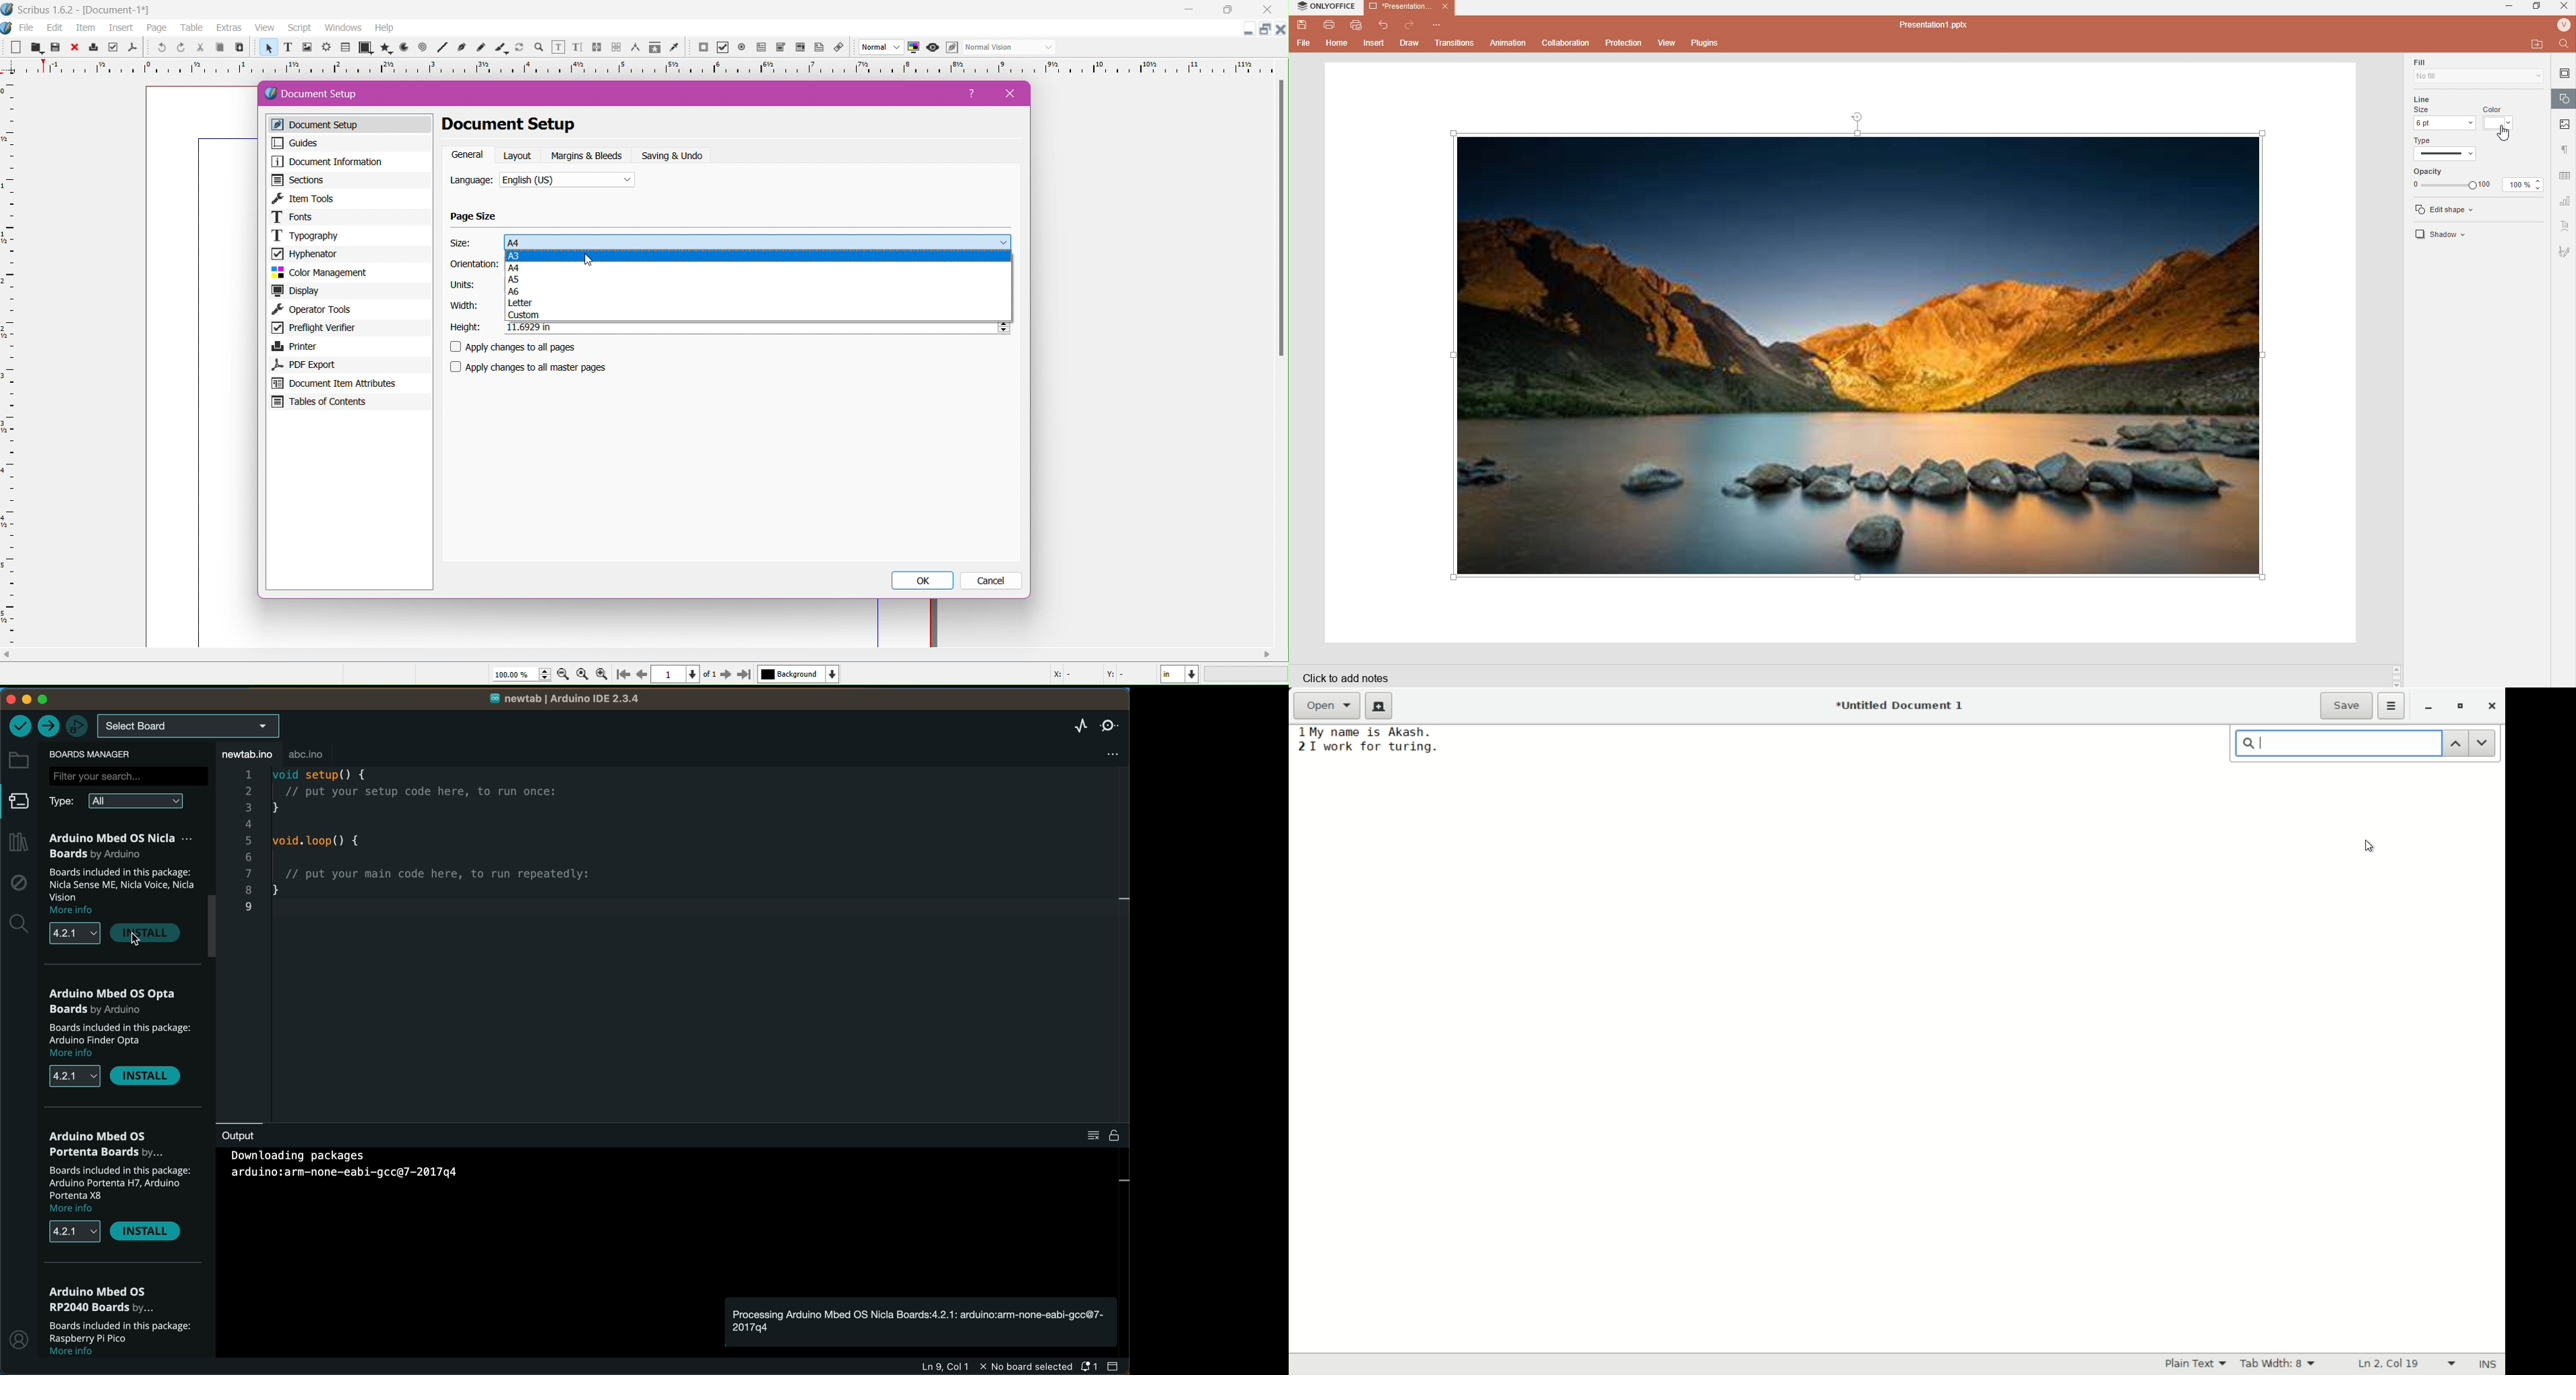  What do you see at coordinates (501, 48) in the screenshot?
I see `calligraphic lines` at bounding box center [501, 48].